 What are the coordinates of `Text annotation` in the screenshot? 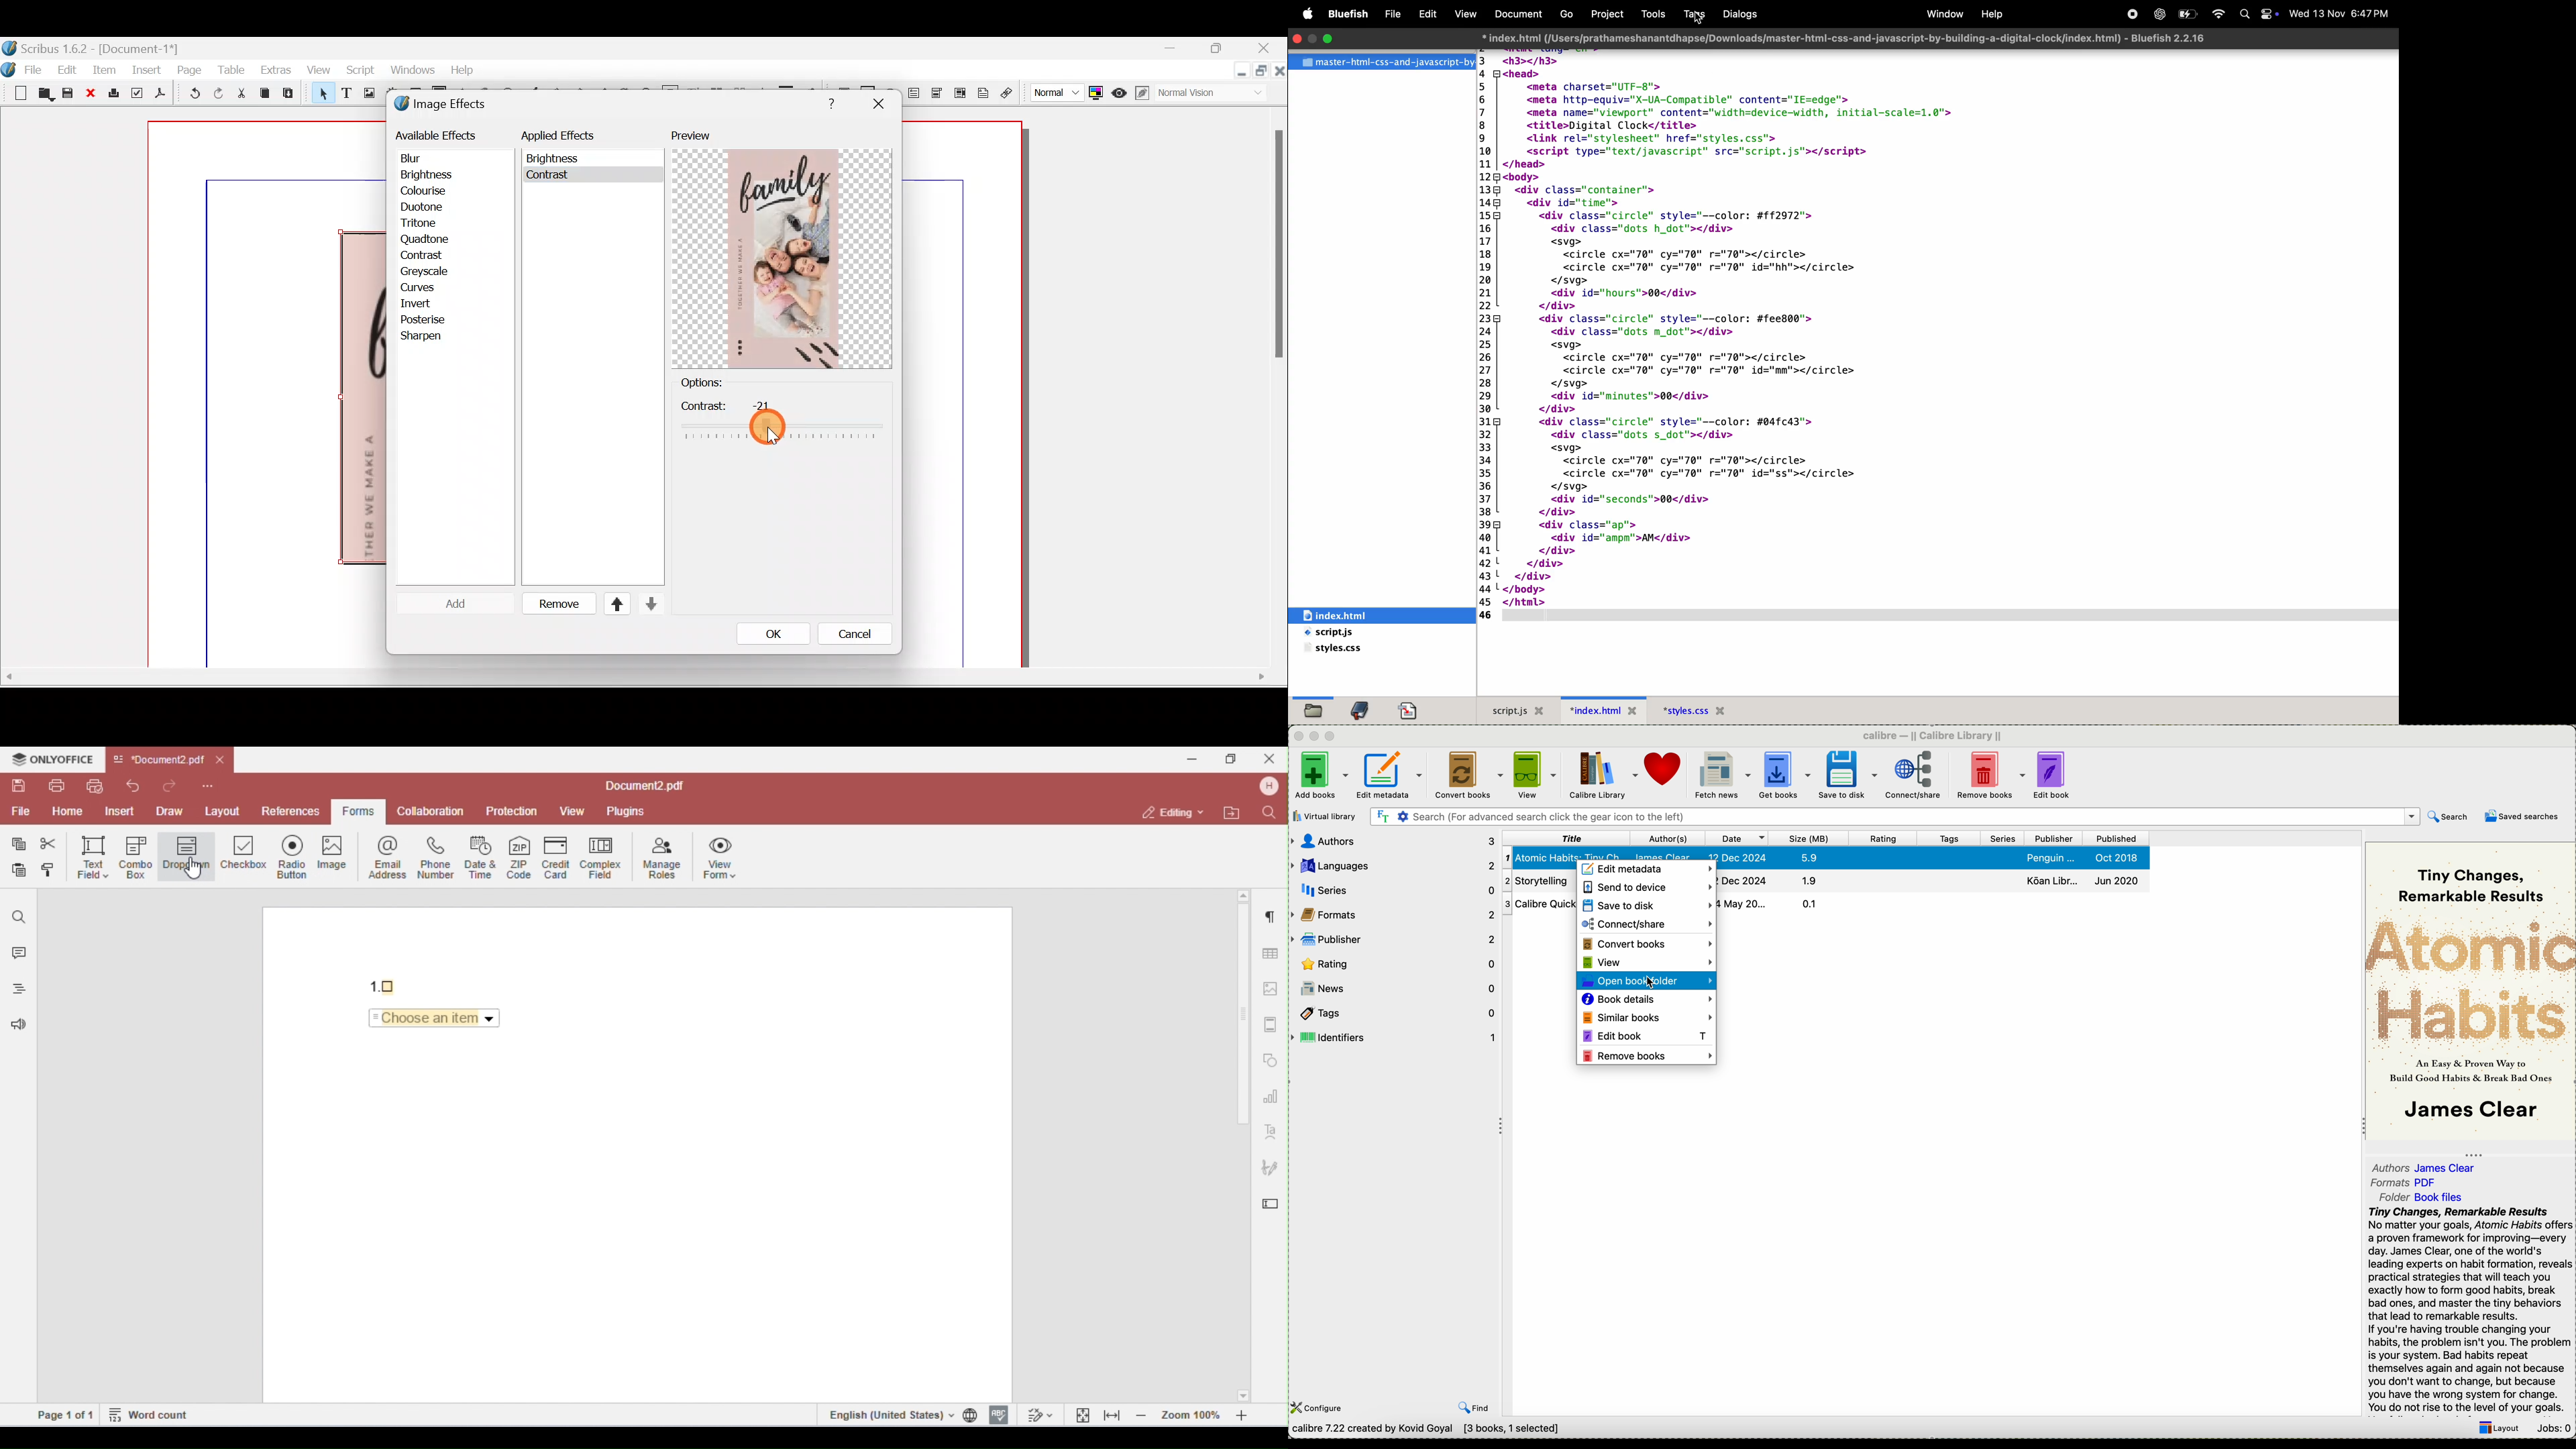 It's located at (985, 91).